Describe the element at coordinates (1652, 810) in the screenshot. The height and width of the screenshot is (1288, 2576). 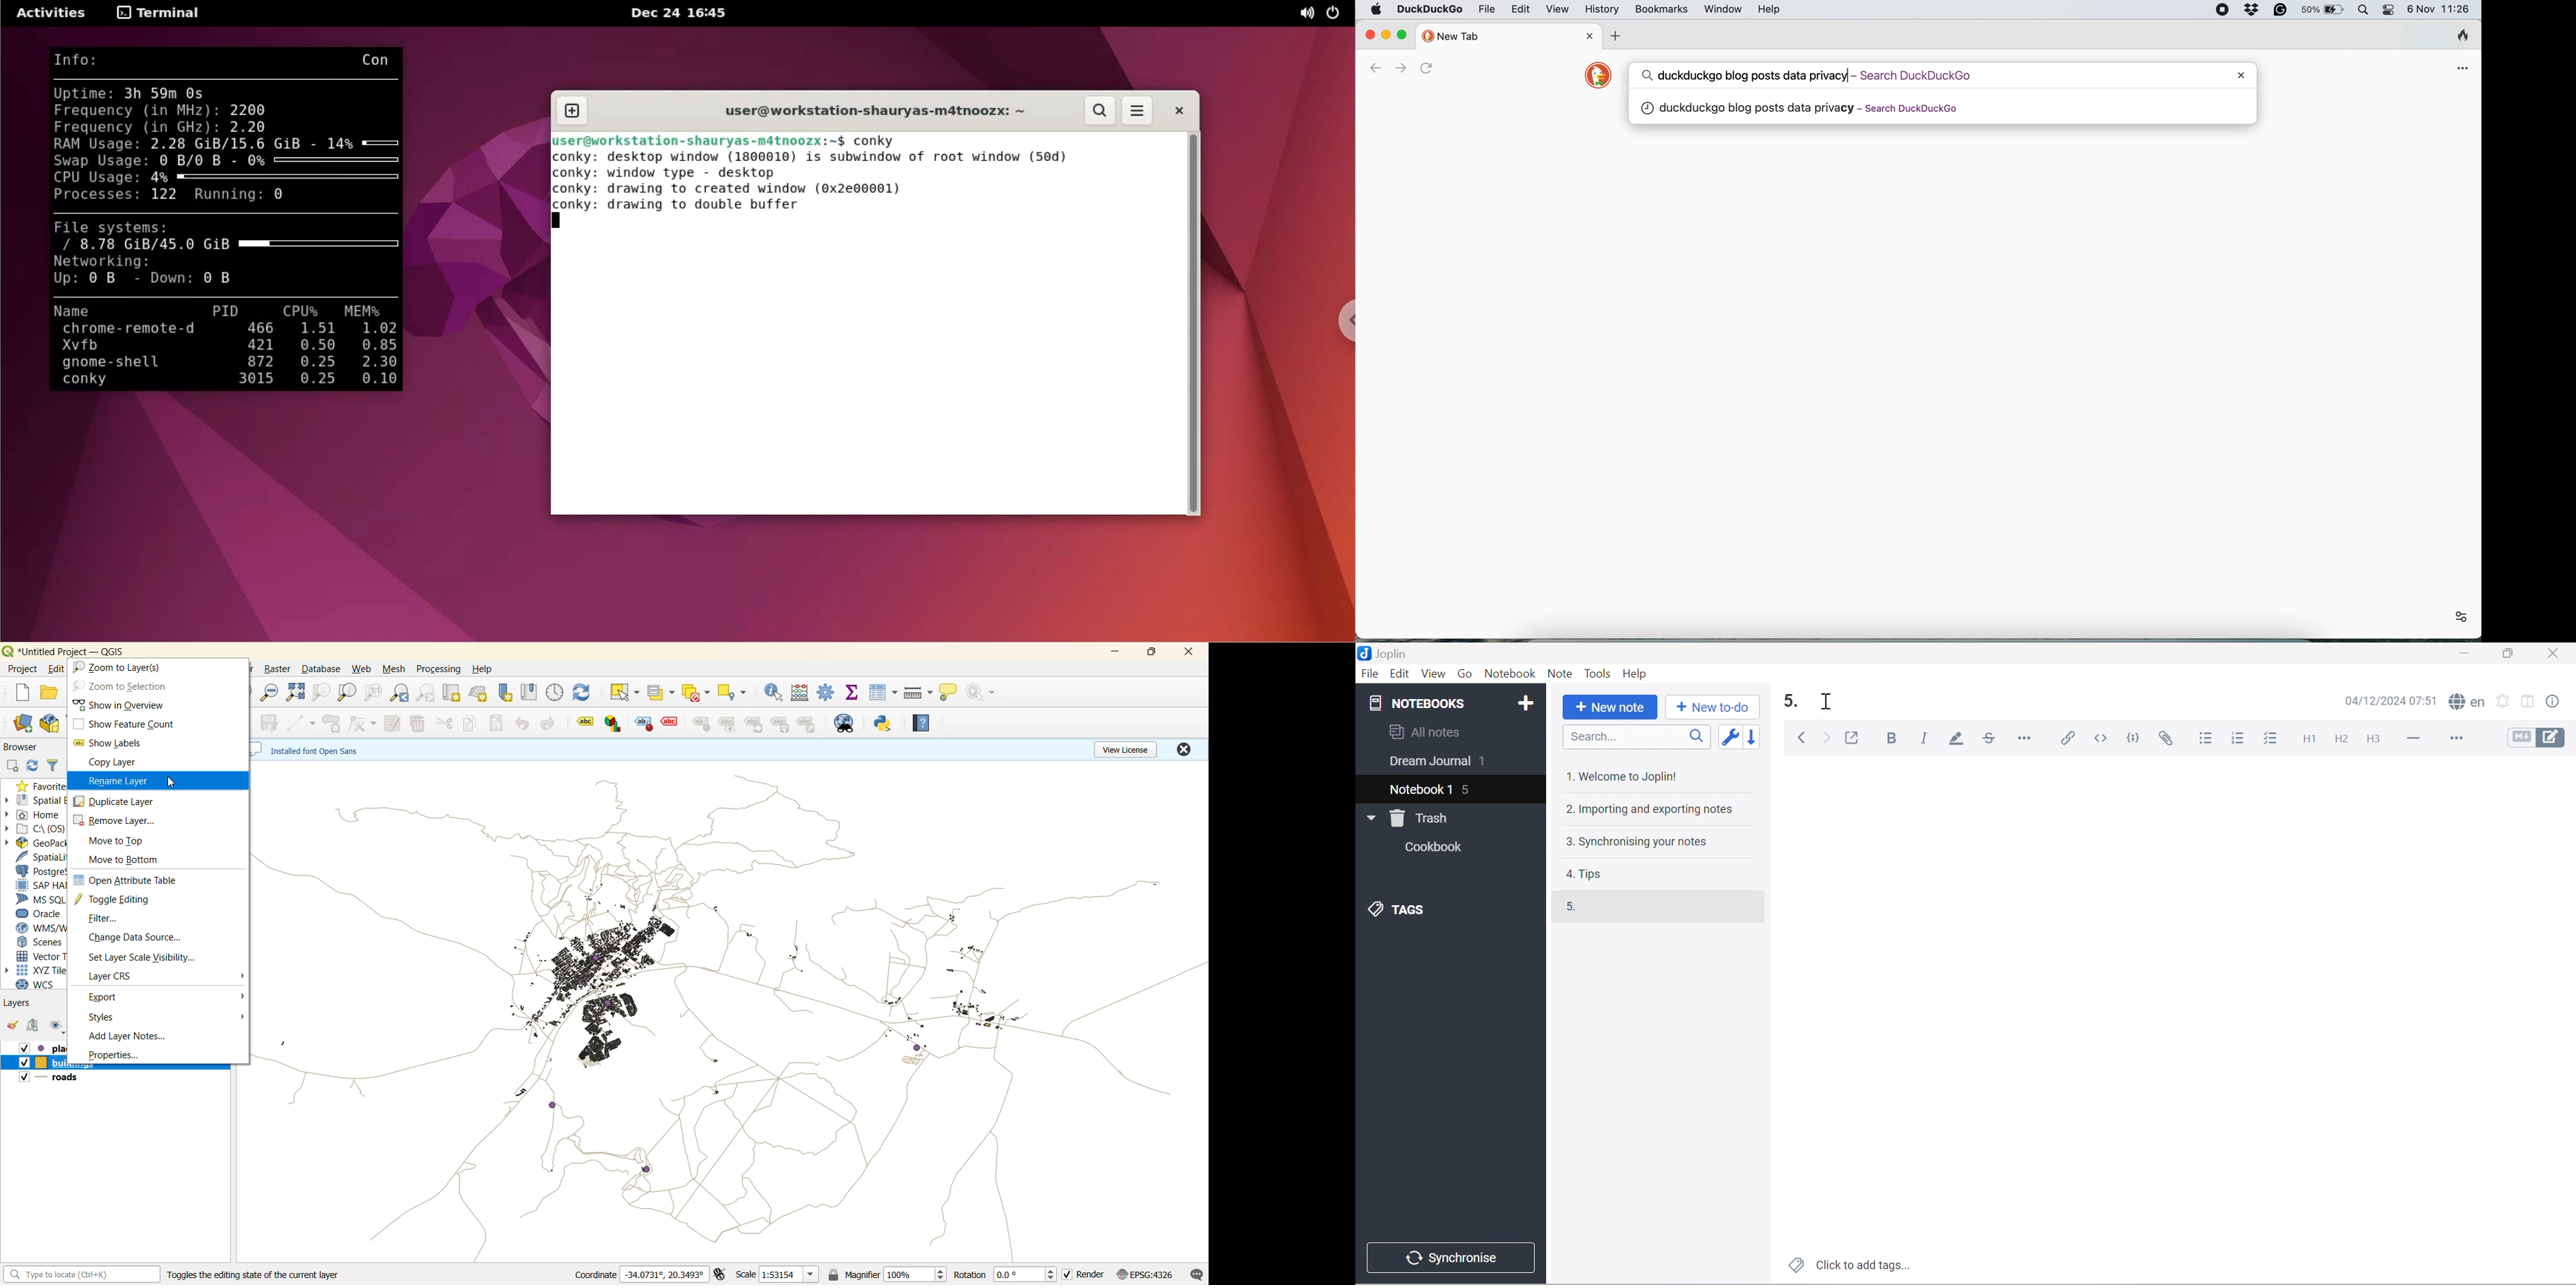
I see `2. Importing and exporting notes` at that location.